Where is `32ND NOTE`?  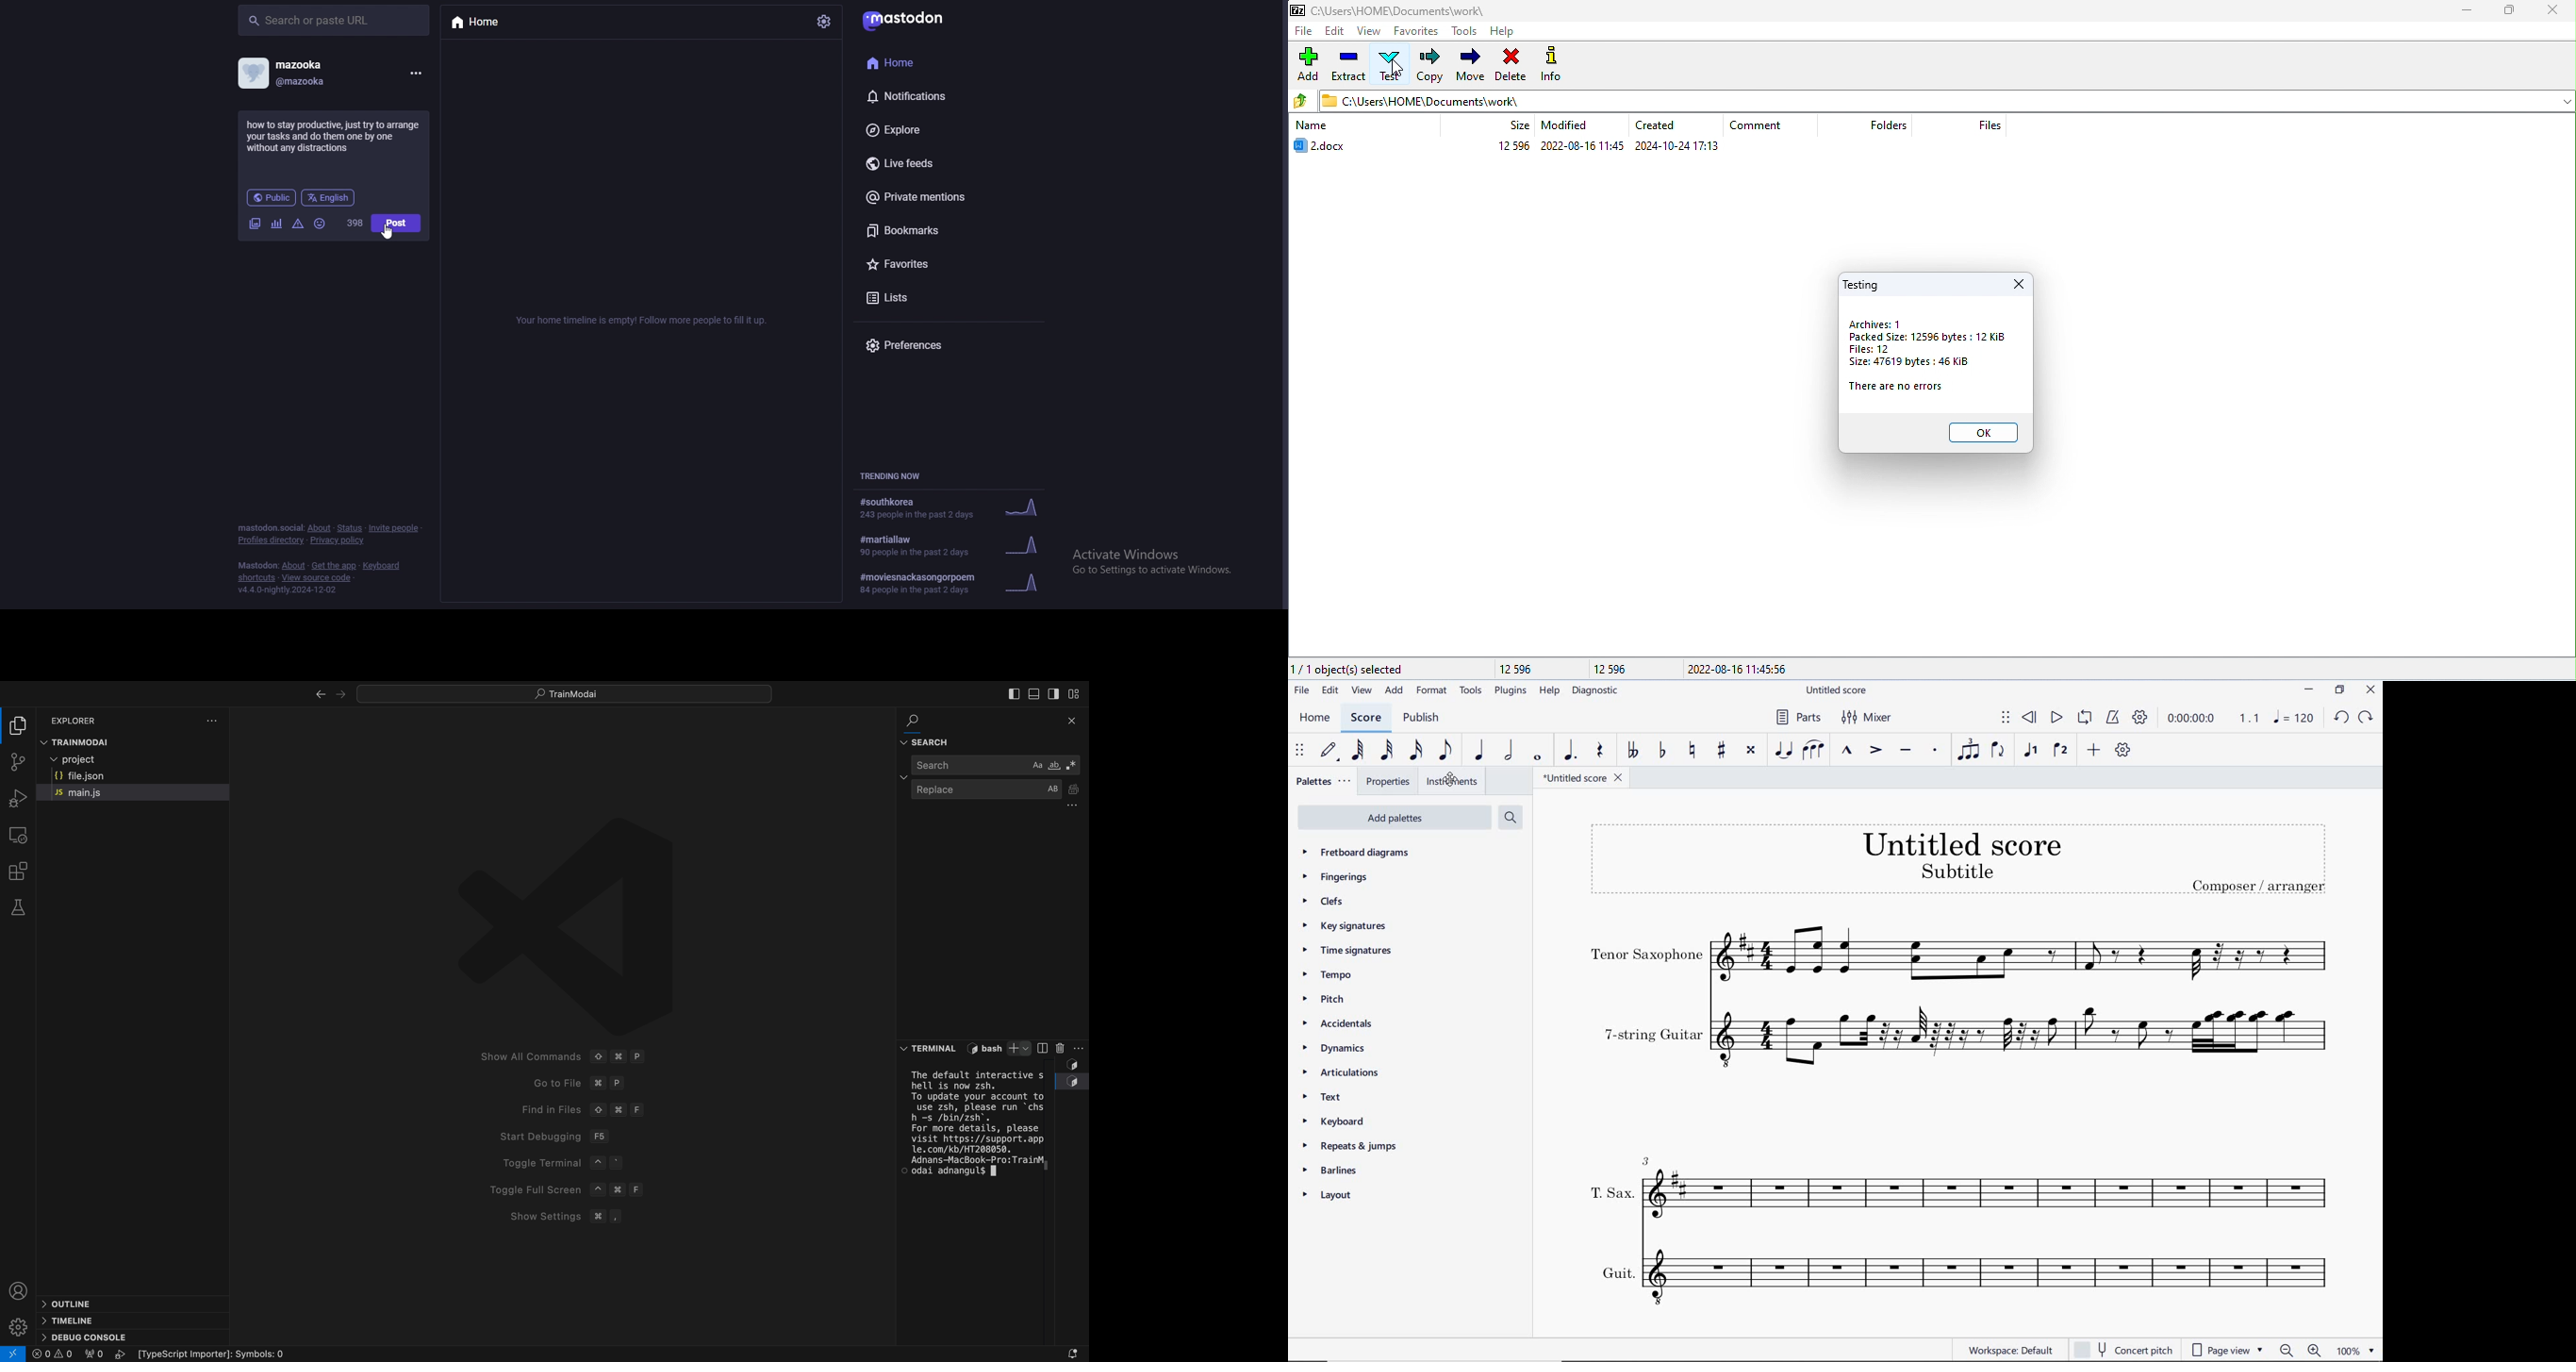 32ND NOTE is located at coordinates (1388, 750).